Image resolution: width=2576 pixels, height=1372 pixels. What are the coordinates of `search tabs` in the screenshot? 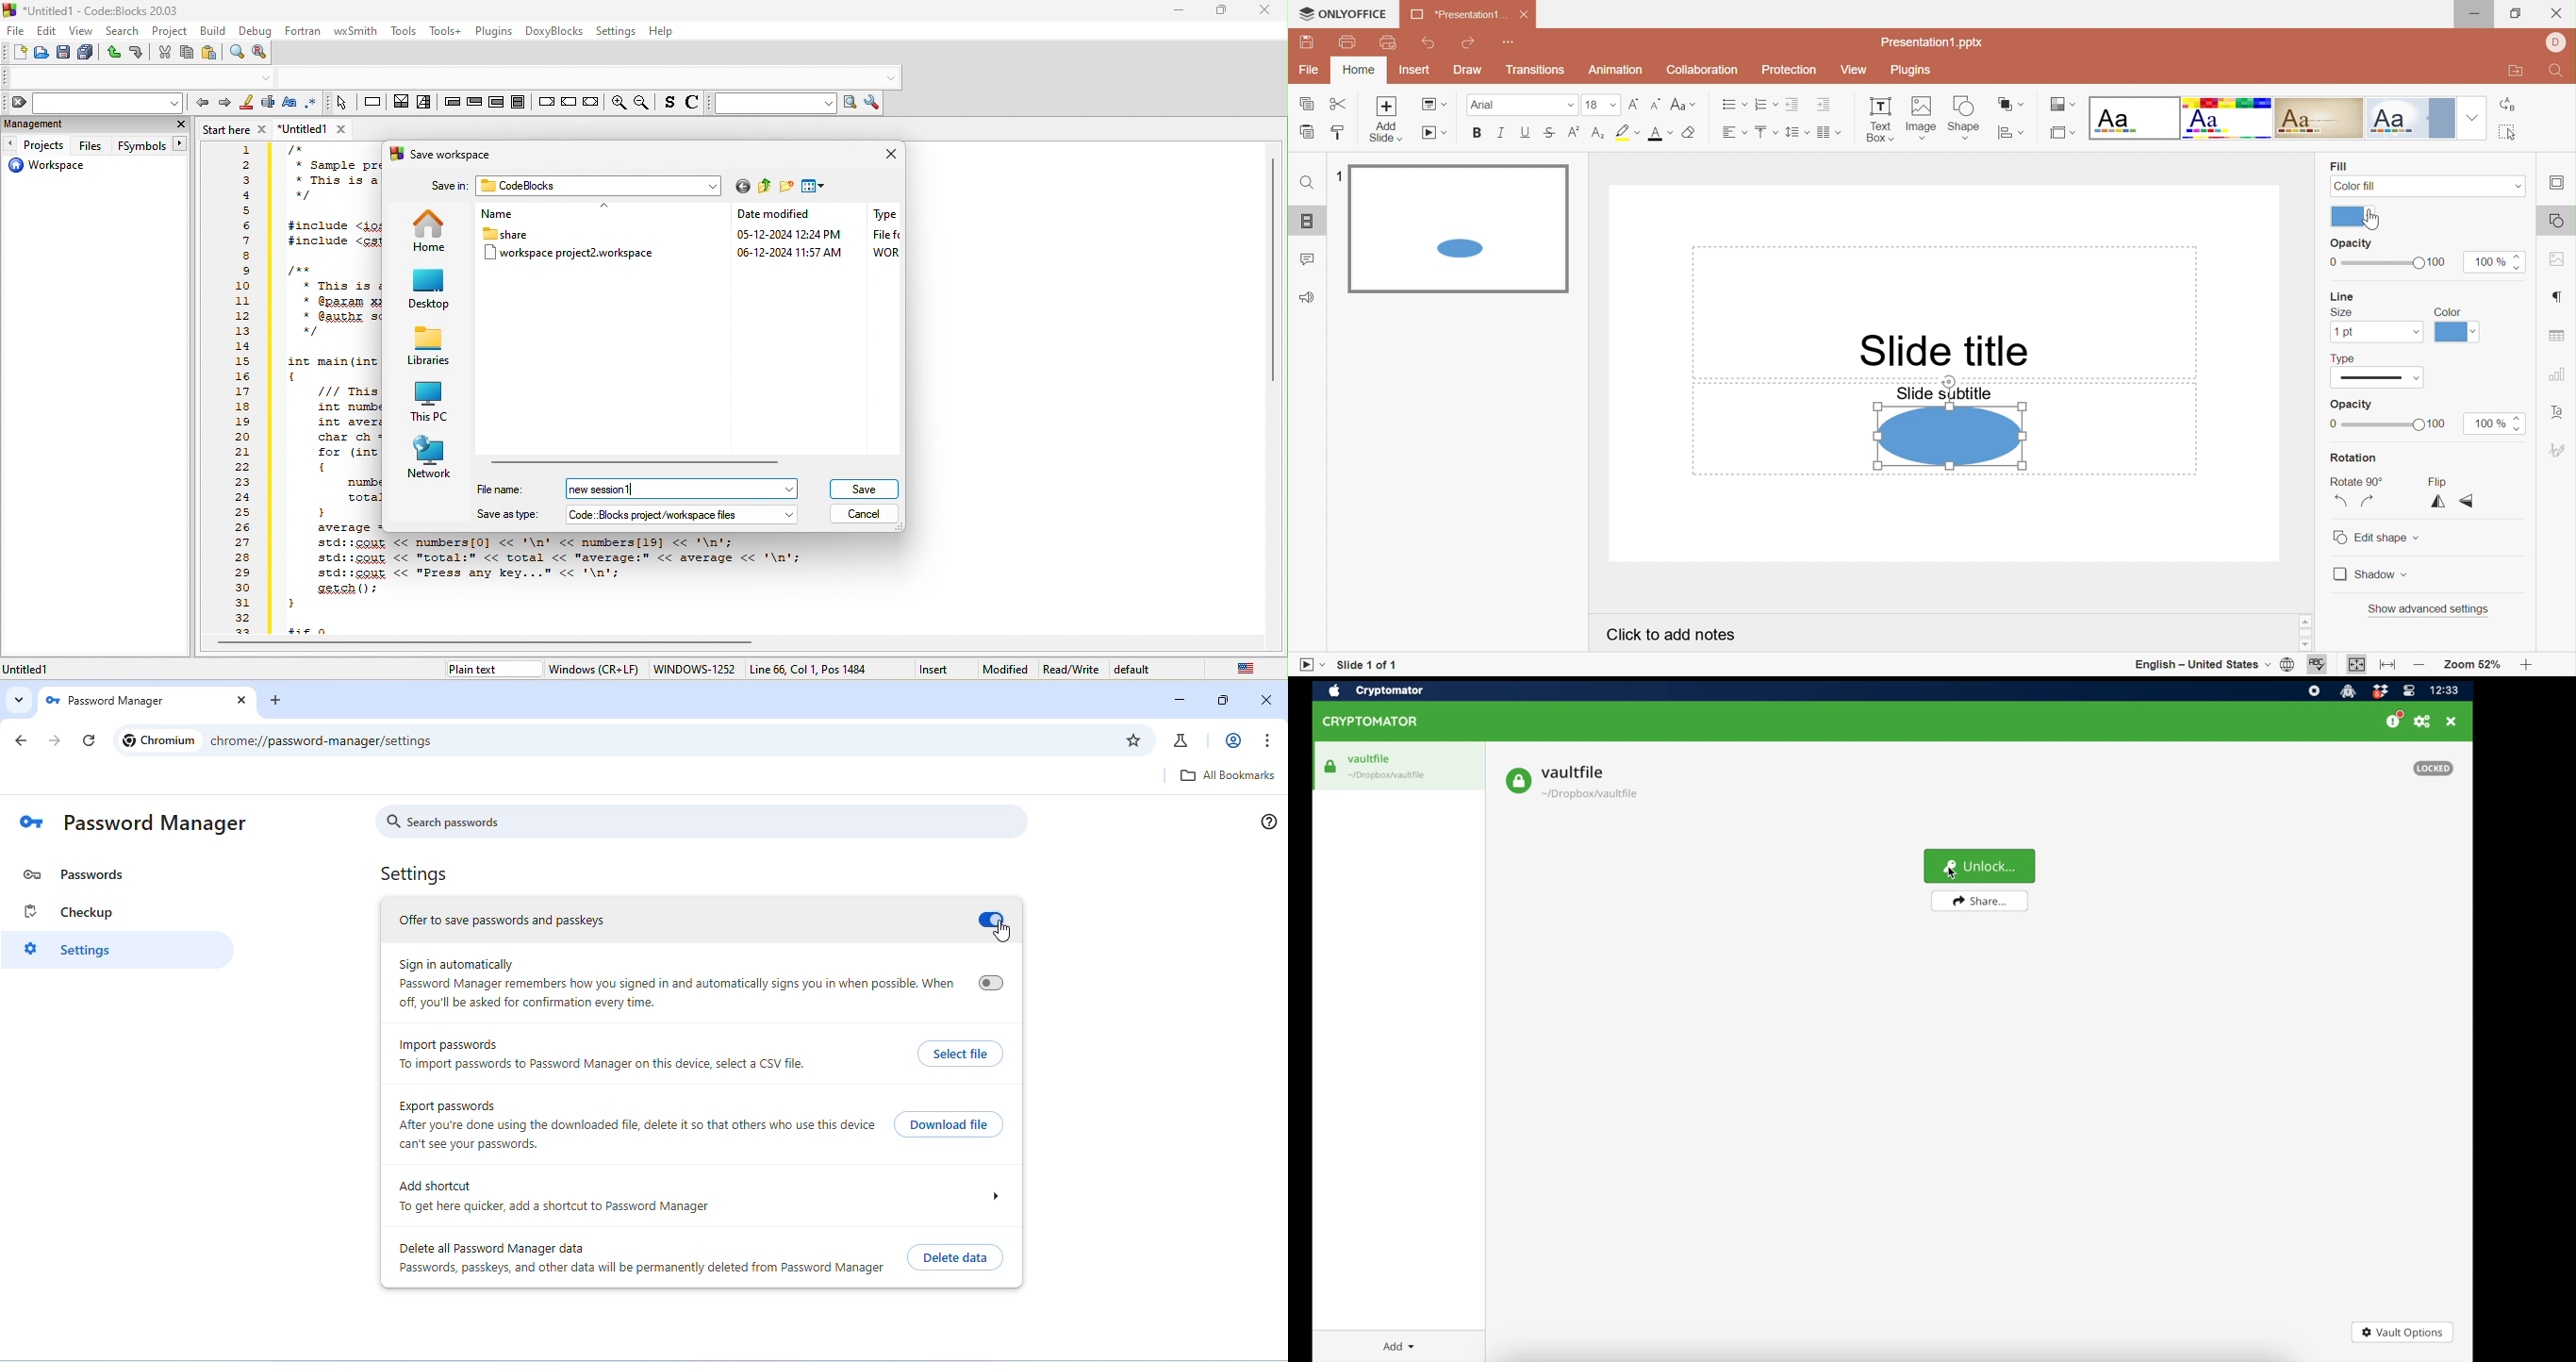 It's located at (19, 701).